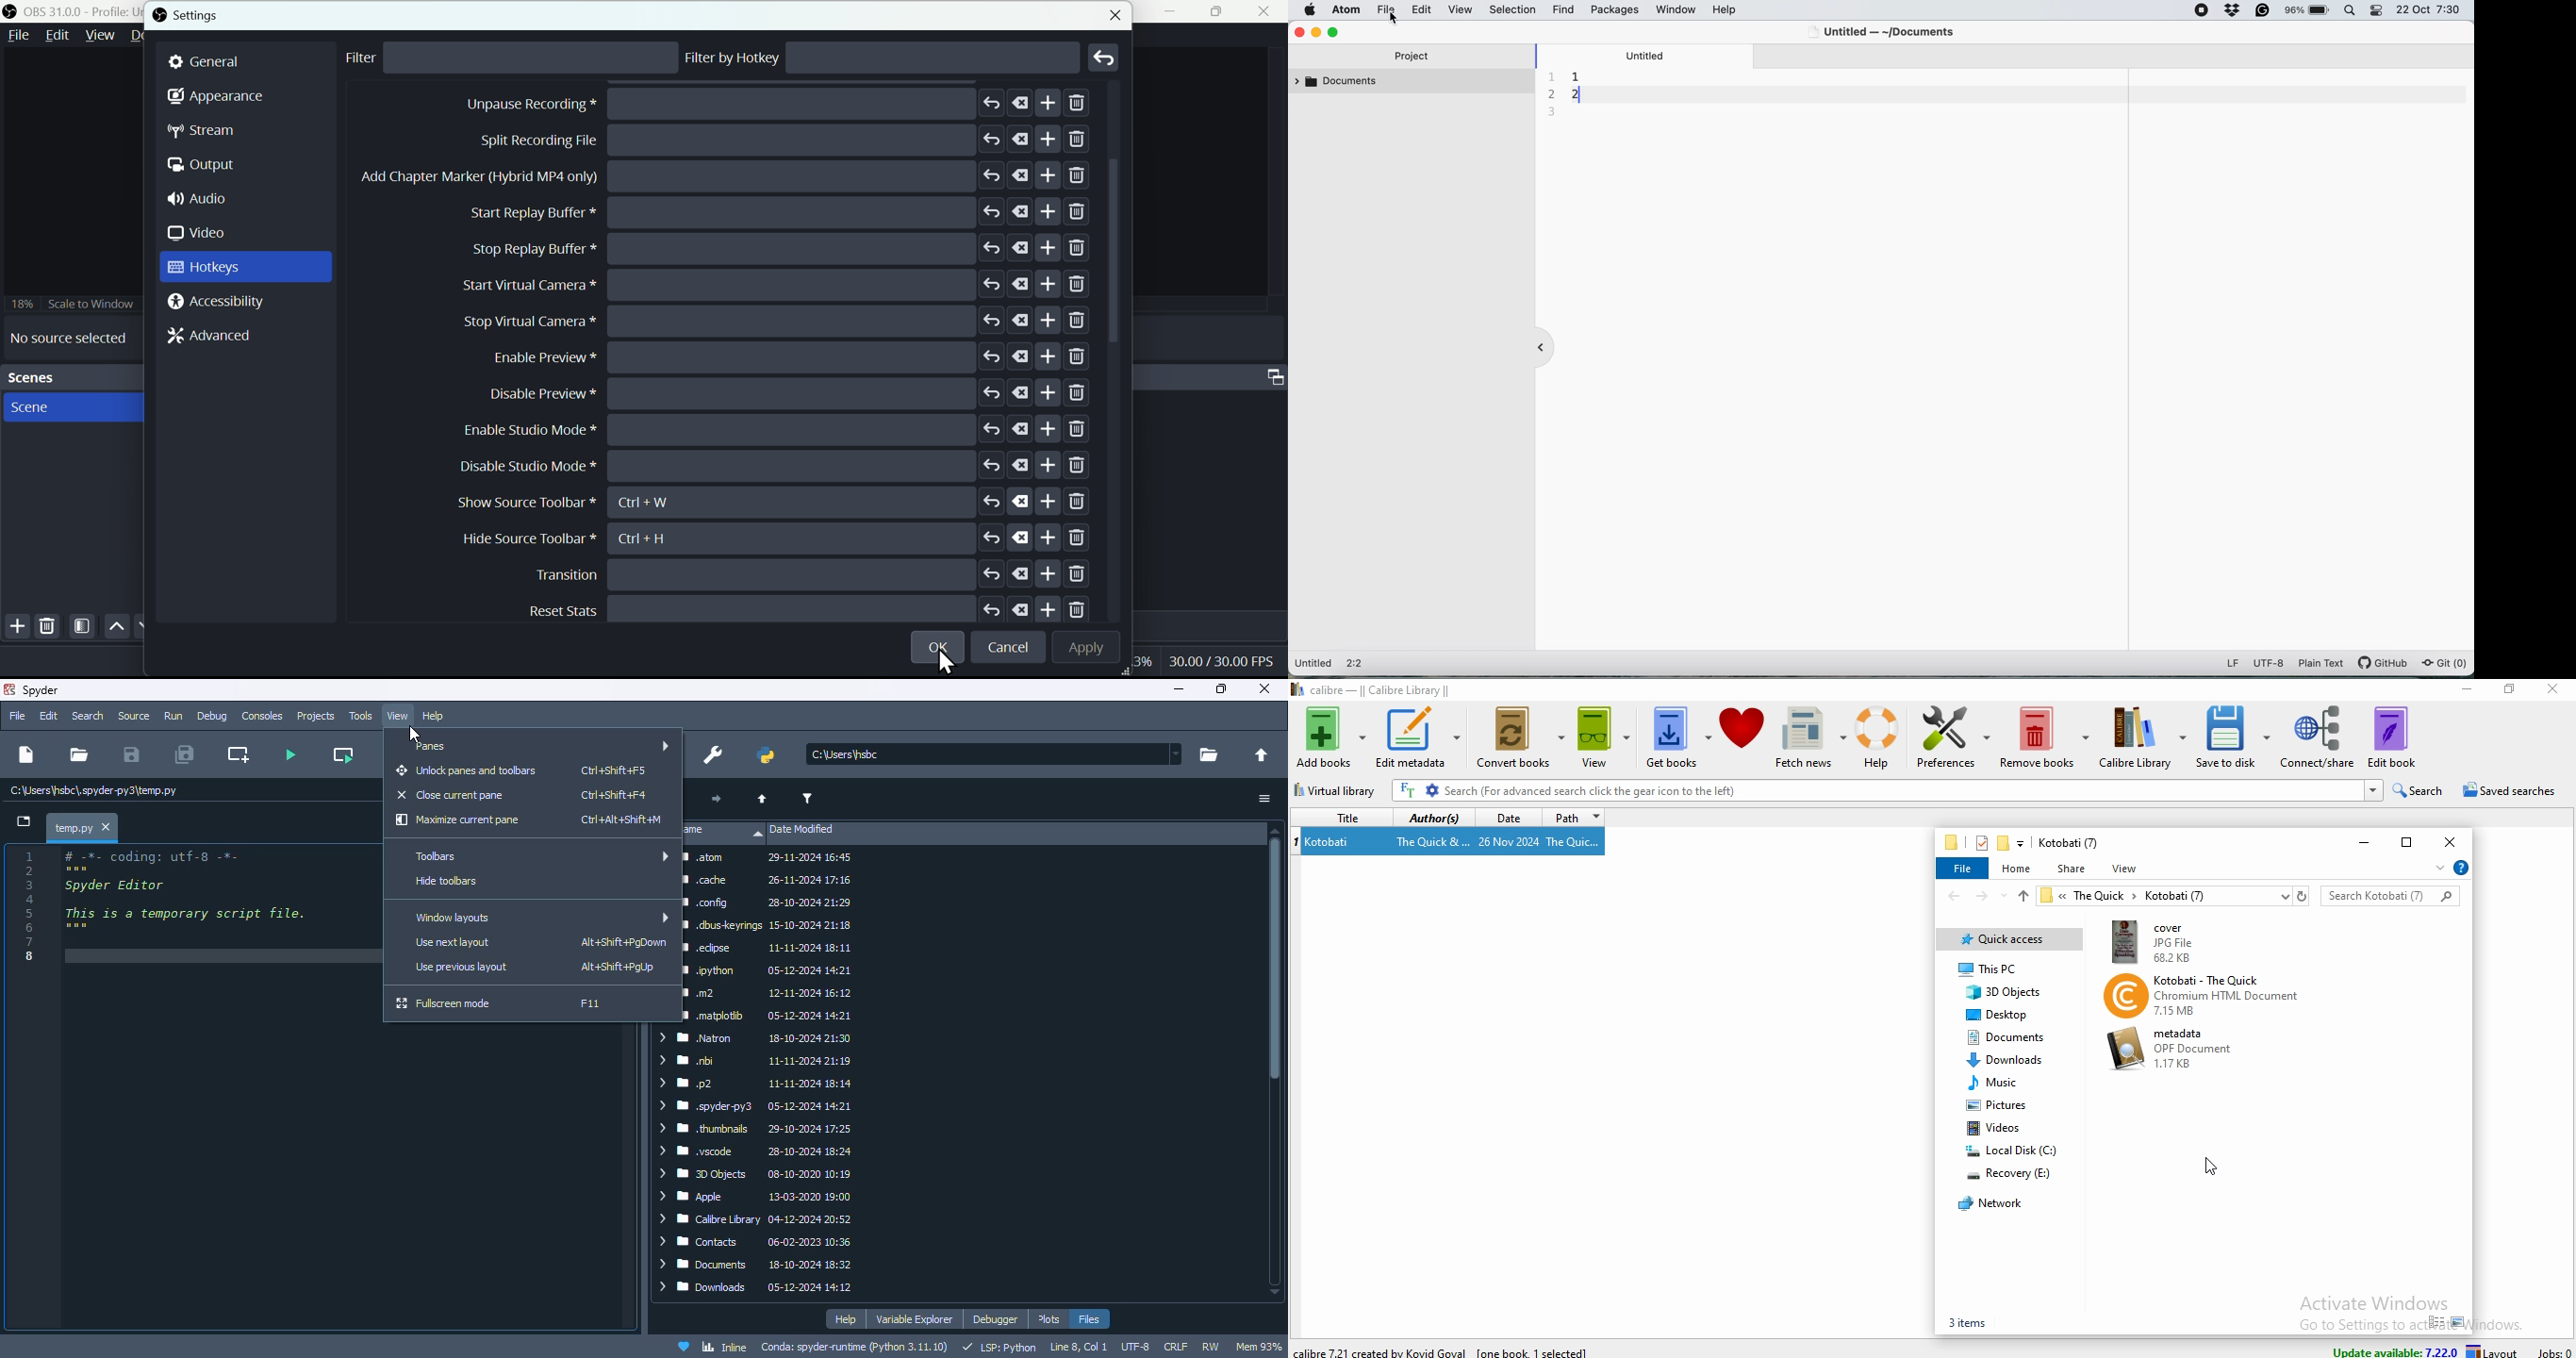 This screenshot has height=1372, width=2576. Describe the element at coordinates (203, 200) in the screenshot. I see `Audio` at that location.